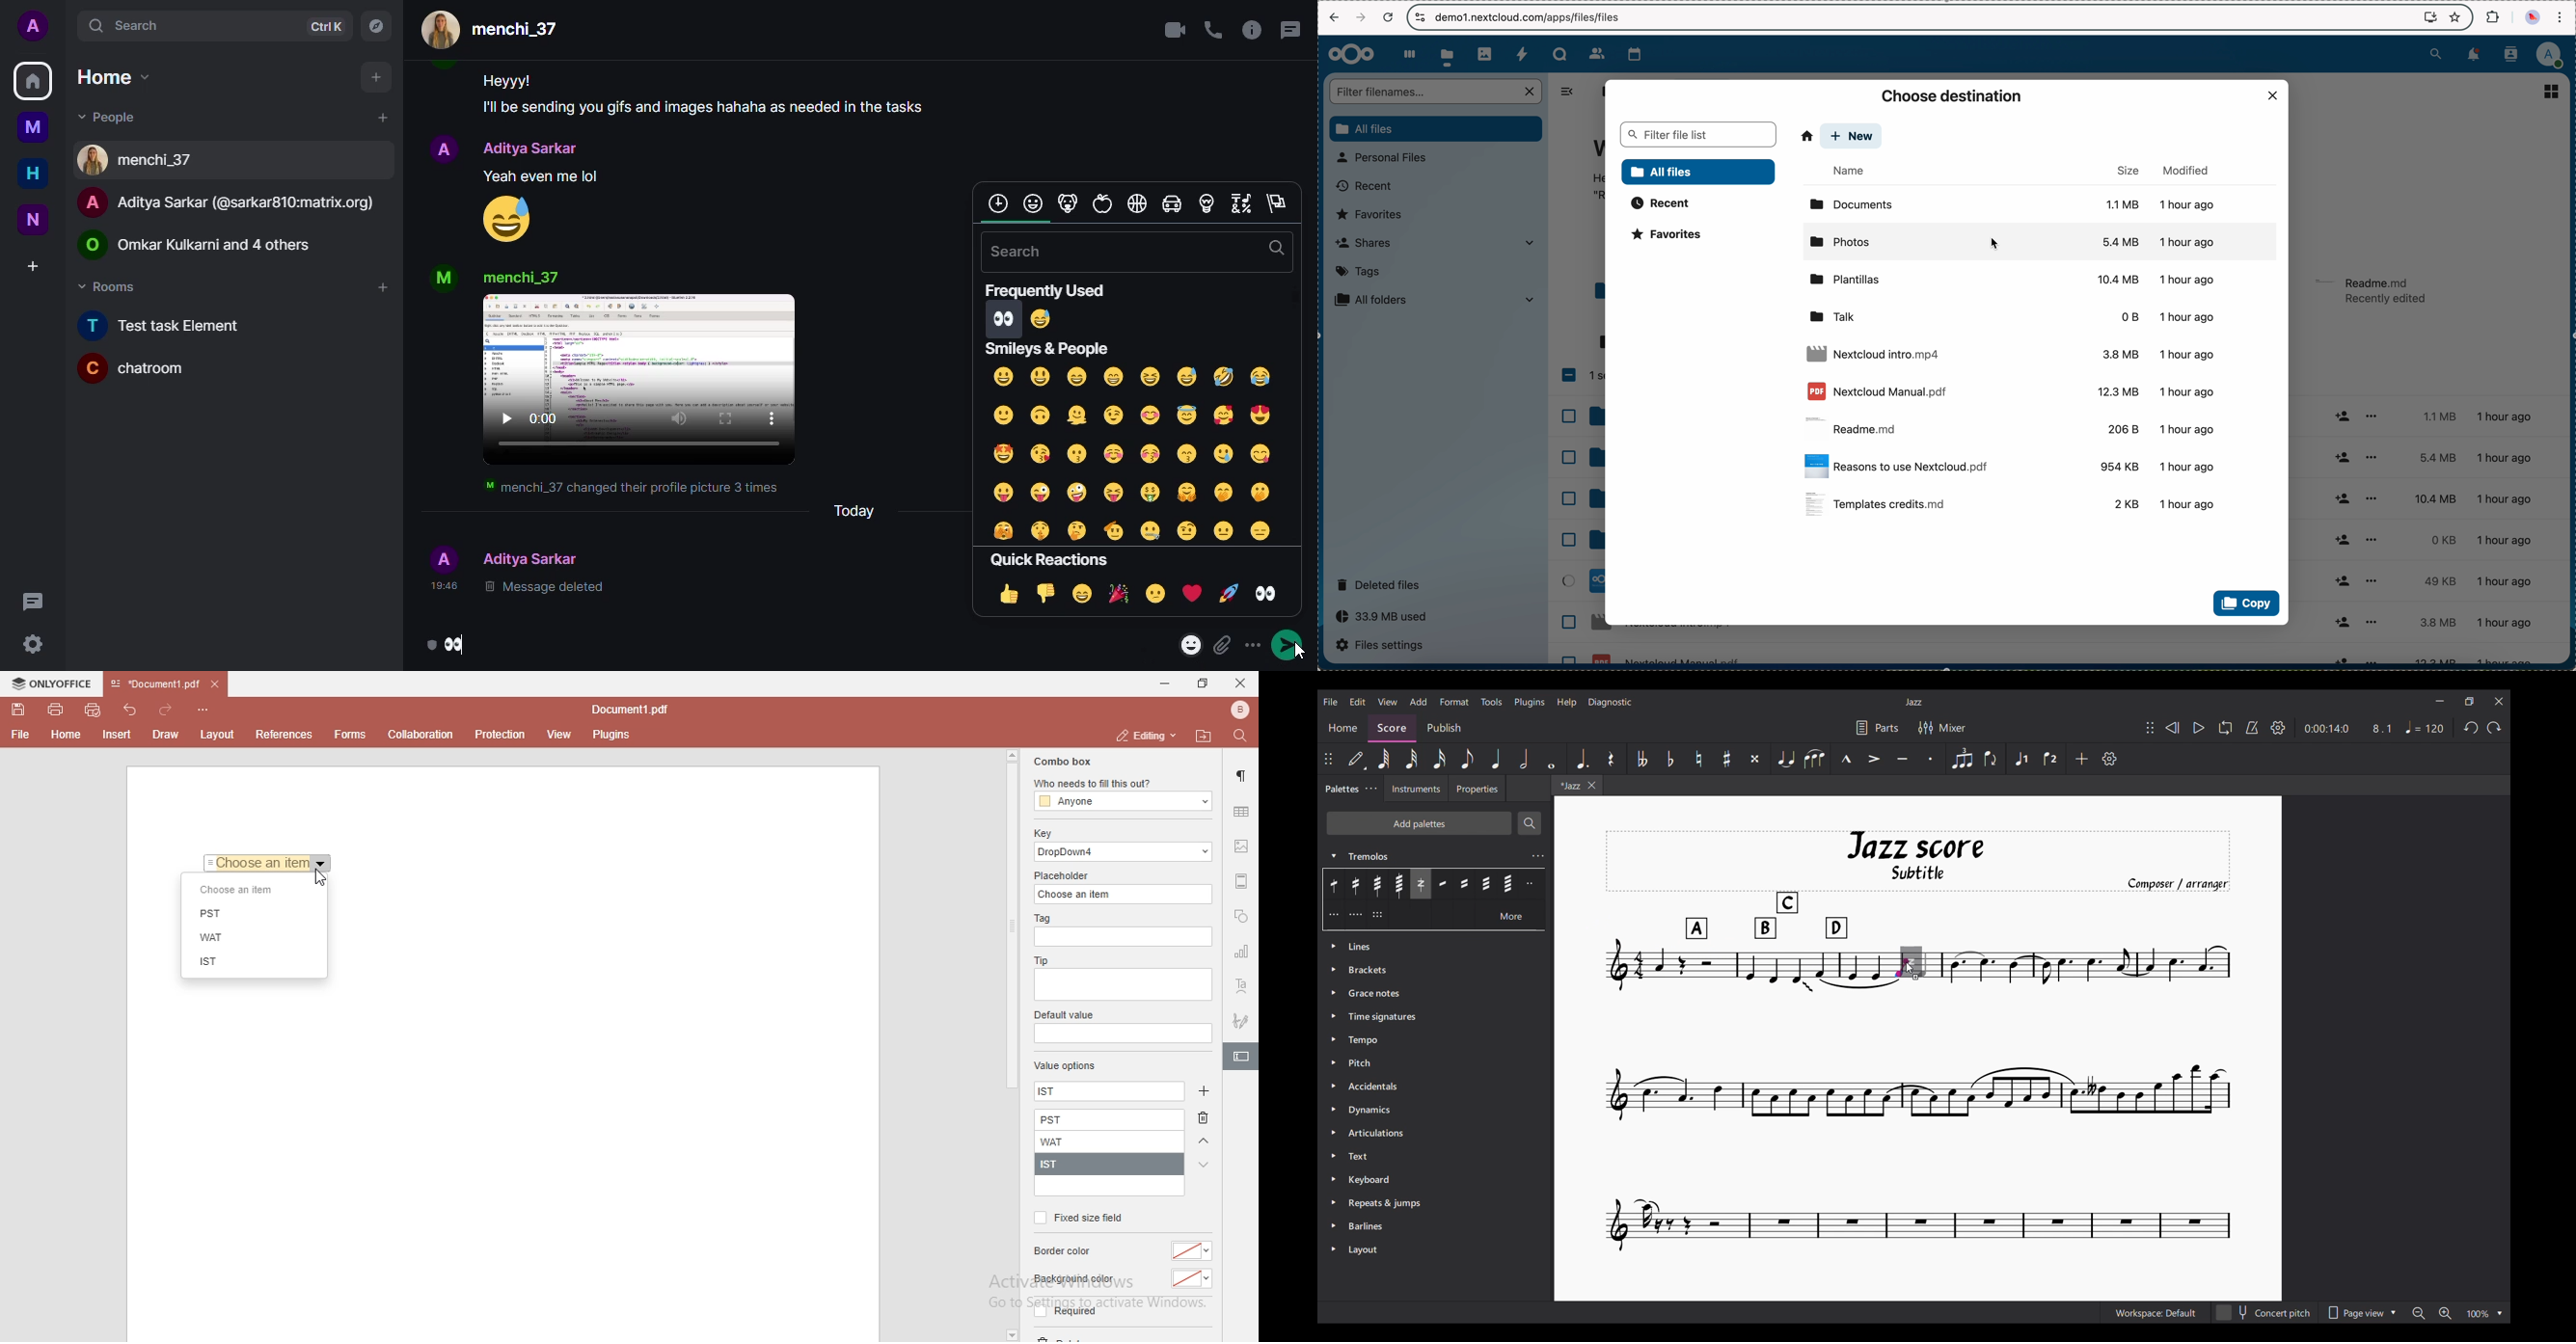 This screenshot has width=2576, height=1344. I want to click on Parts, so click(1878, 727).